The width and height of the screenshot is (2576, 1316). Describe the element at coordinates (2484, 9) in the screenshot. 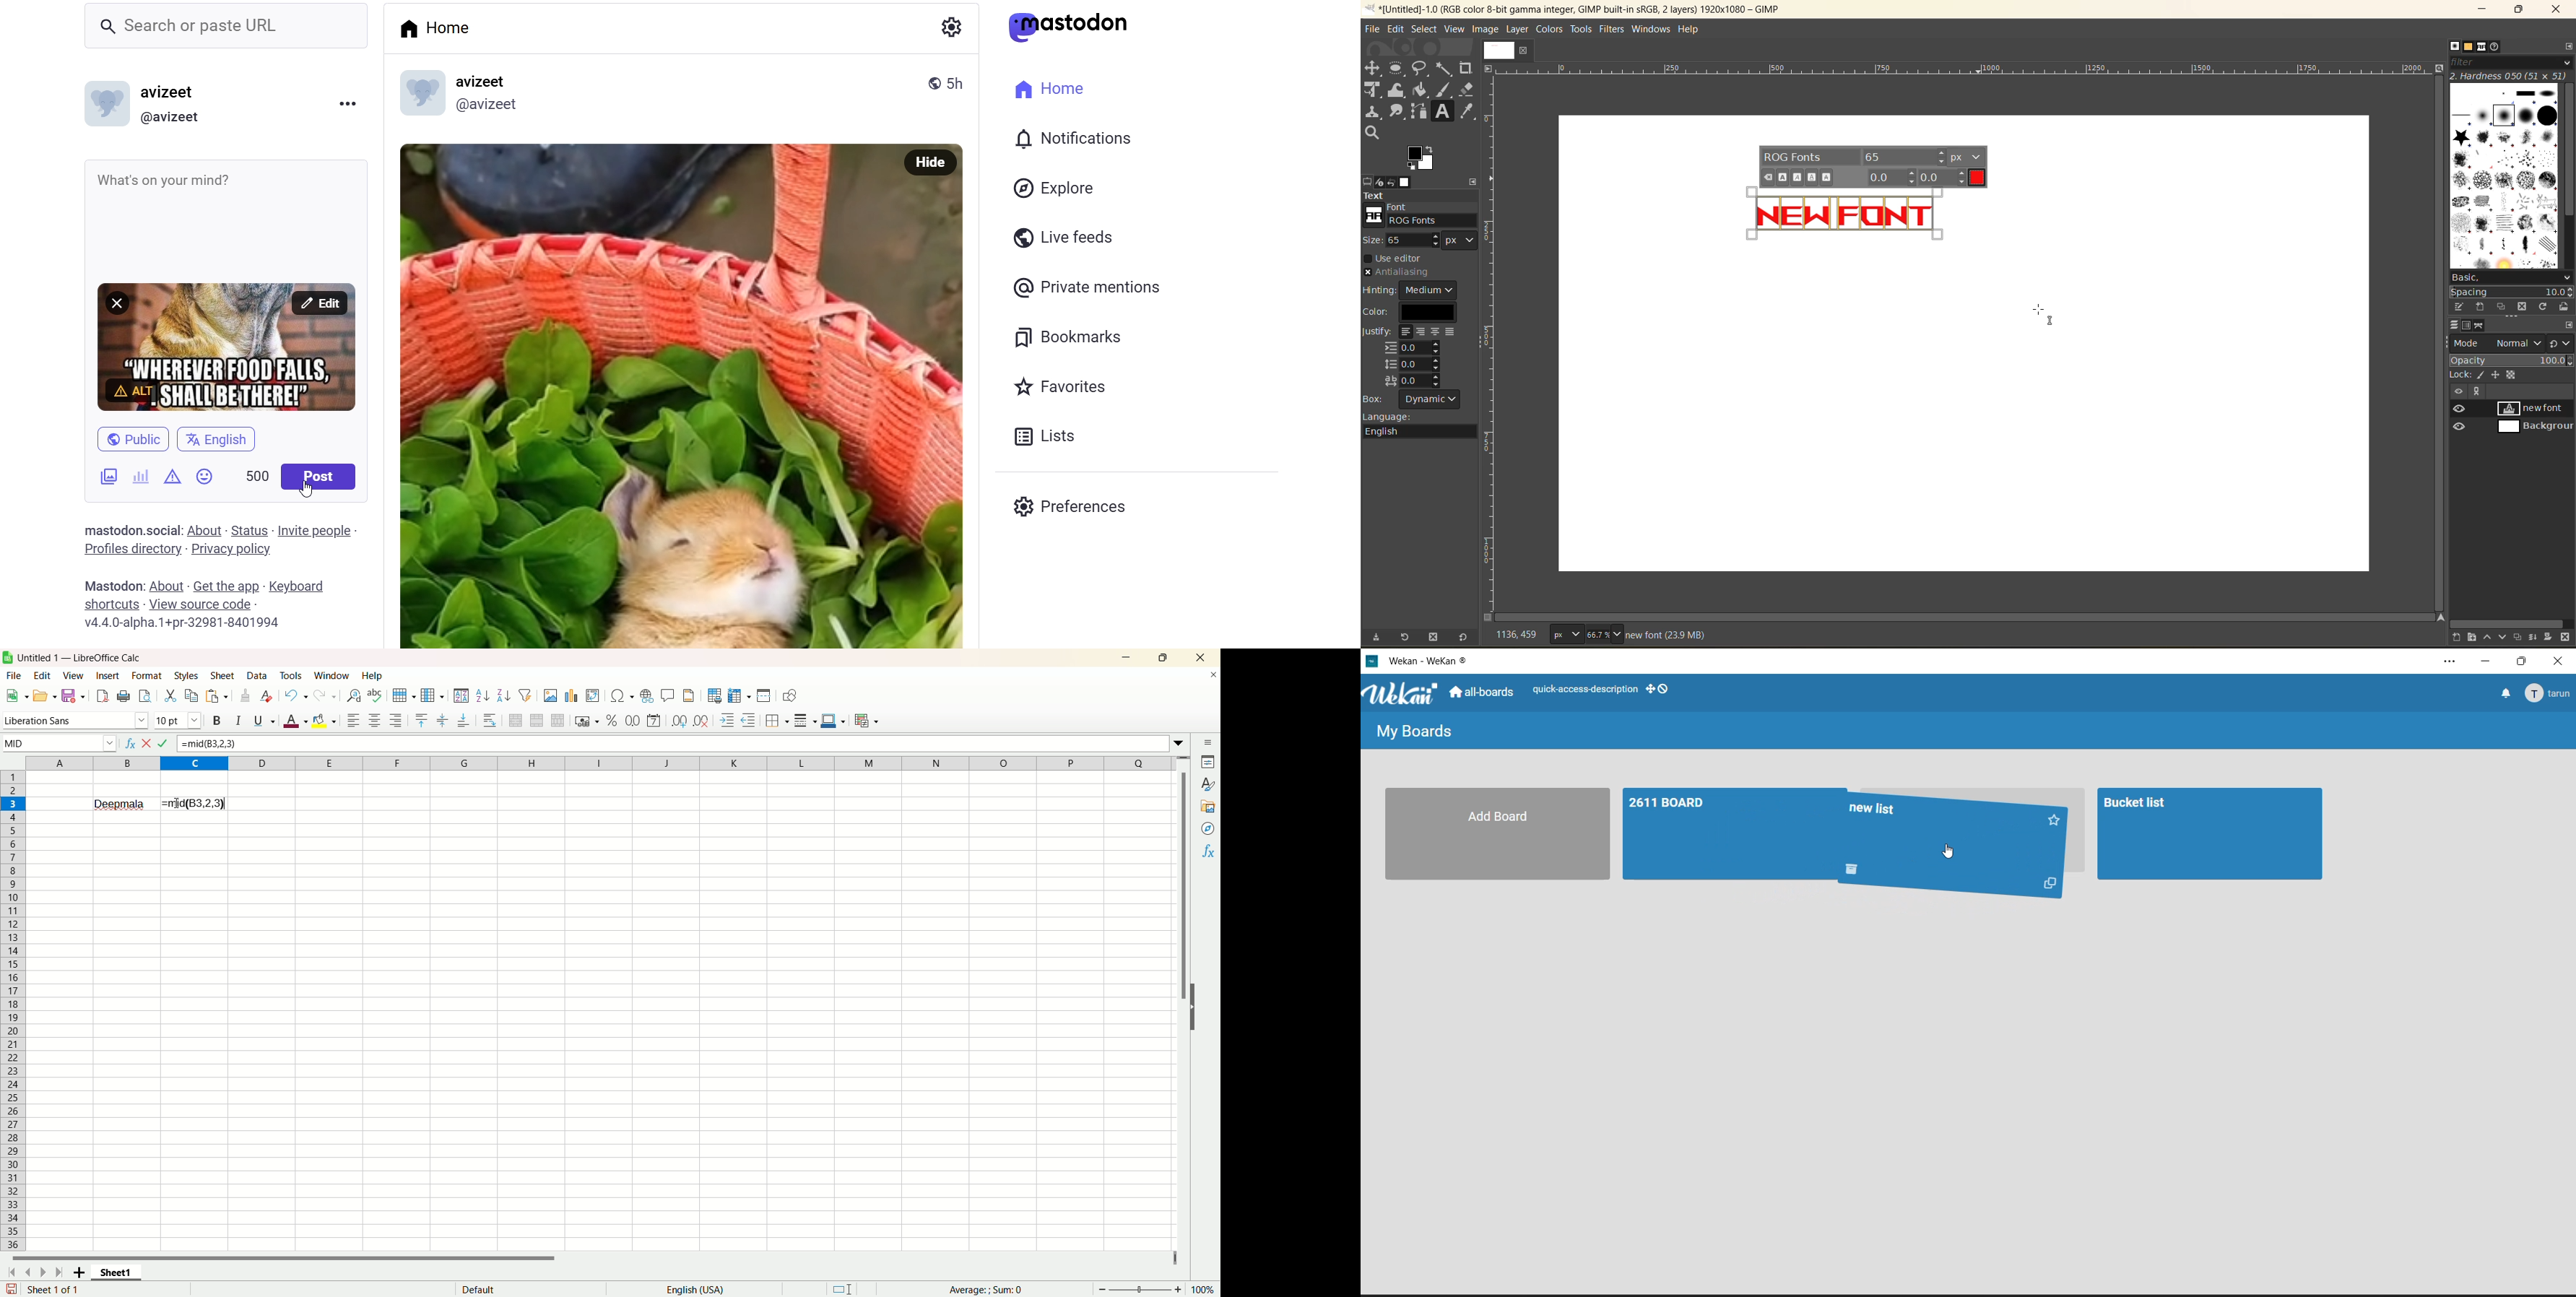

I see `minimize` at that location.